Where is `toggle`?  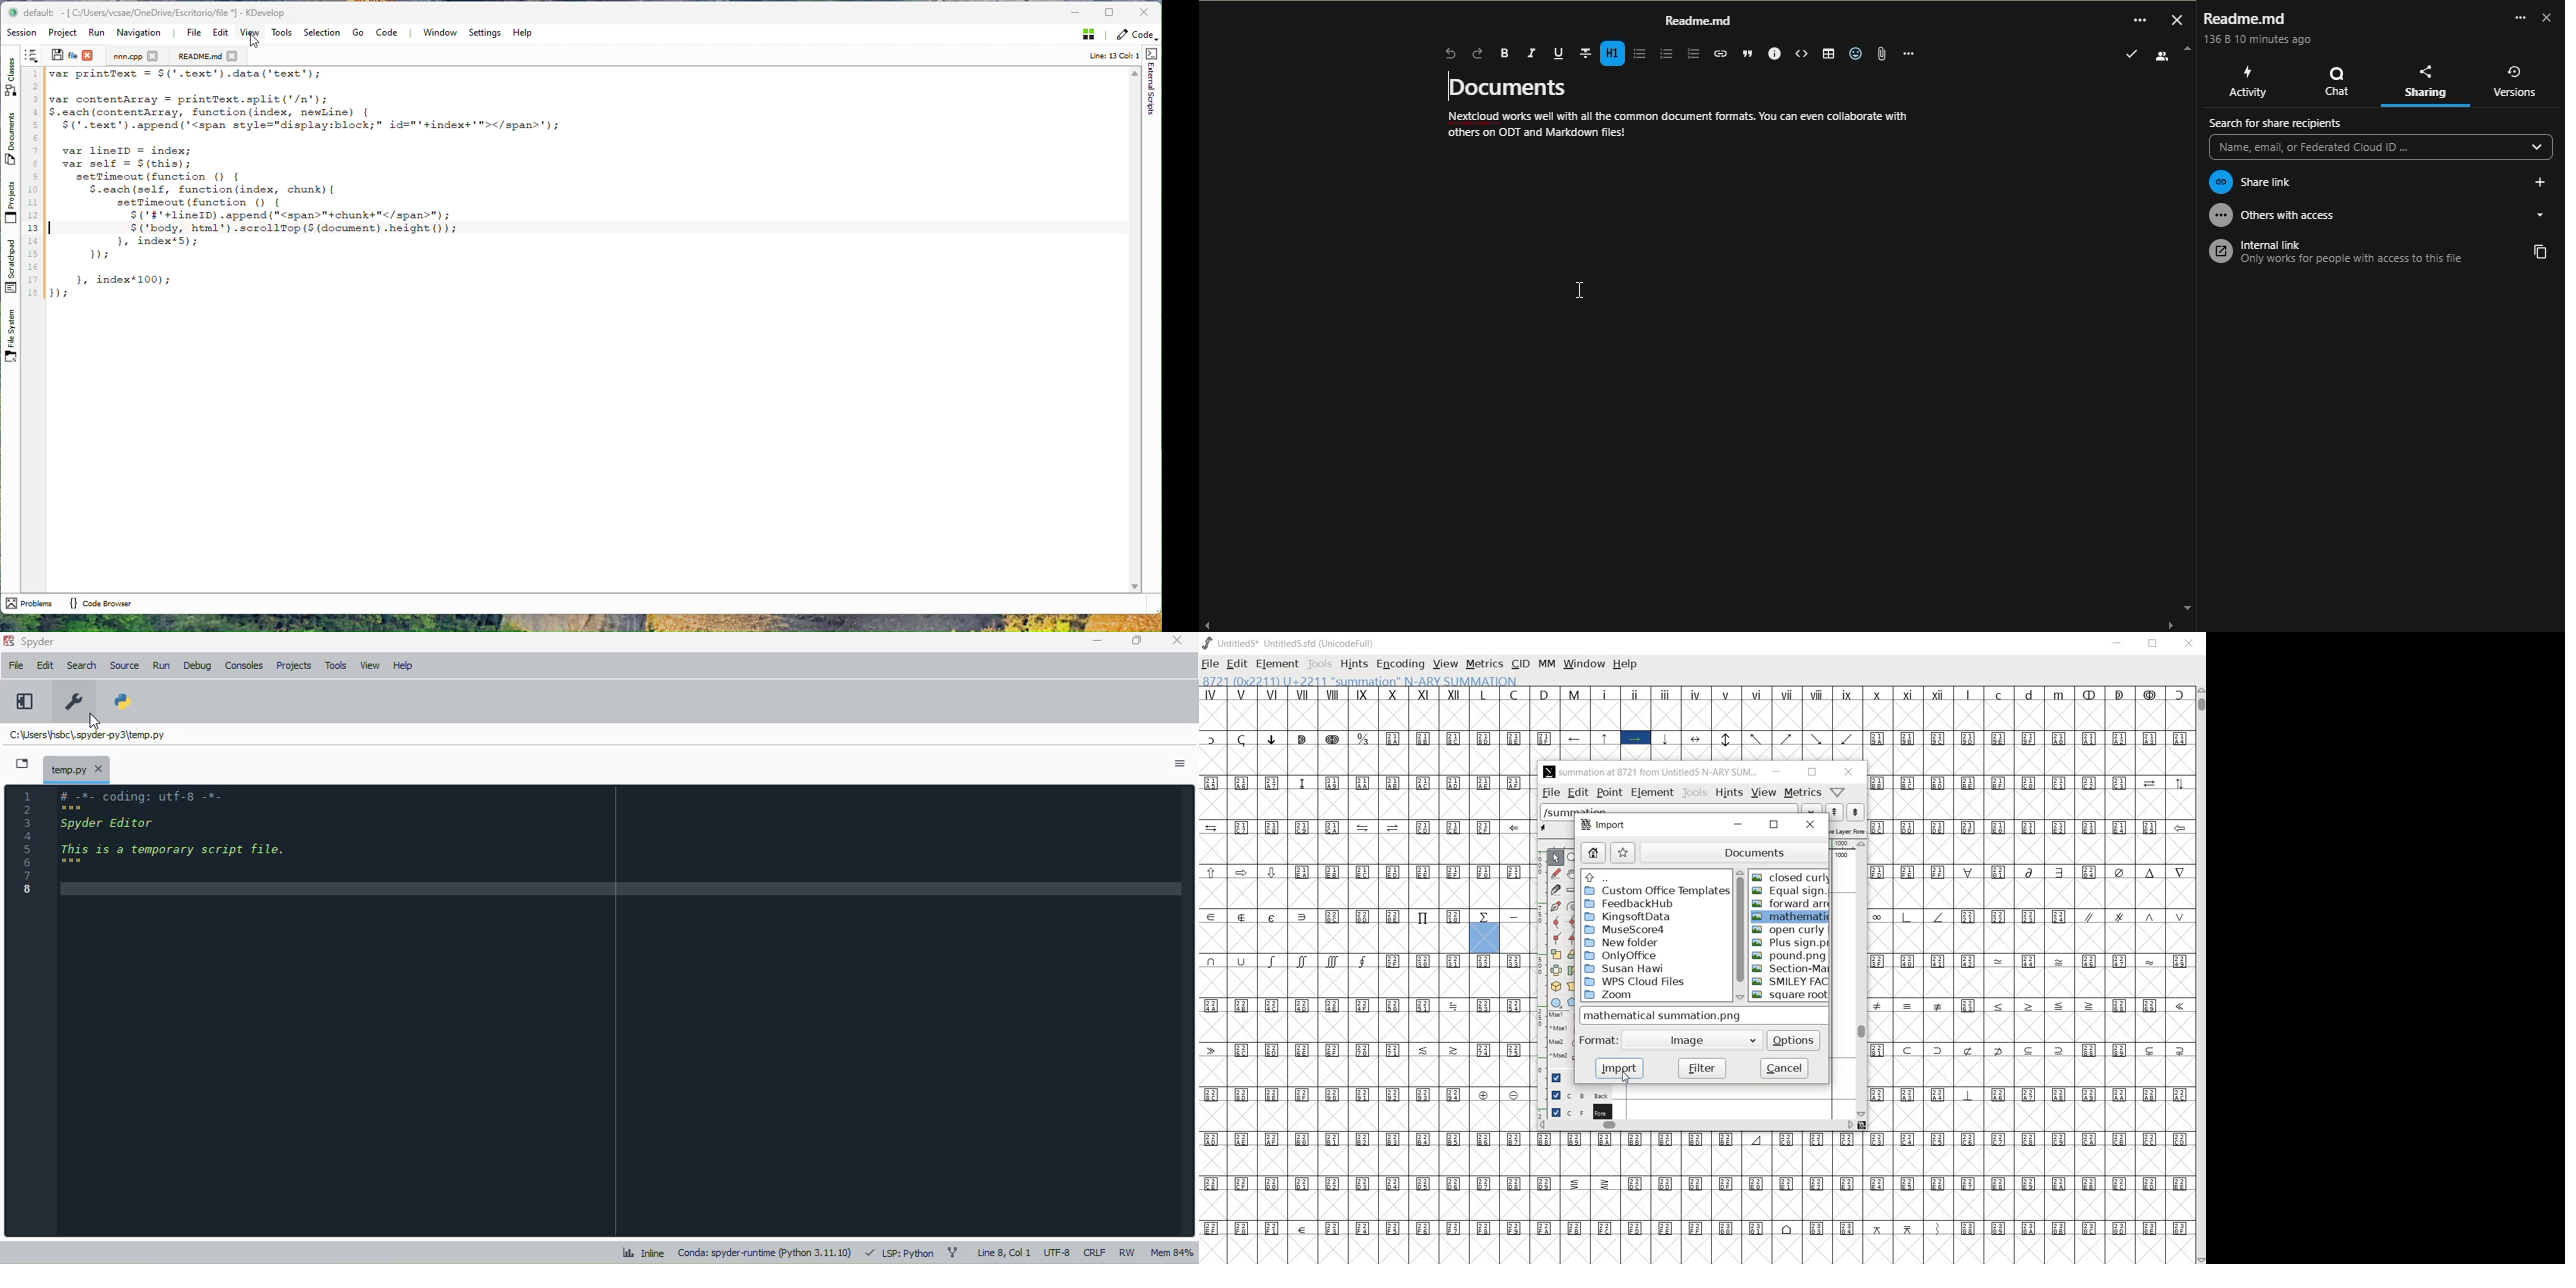
toggle is located at coordinates (1828, 54).